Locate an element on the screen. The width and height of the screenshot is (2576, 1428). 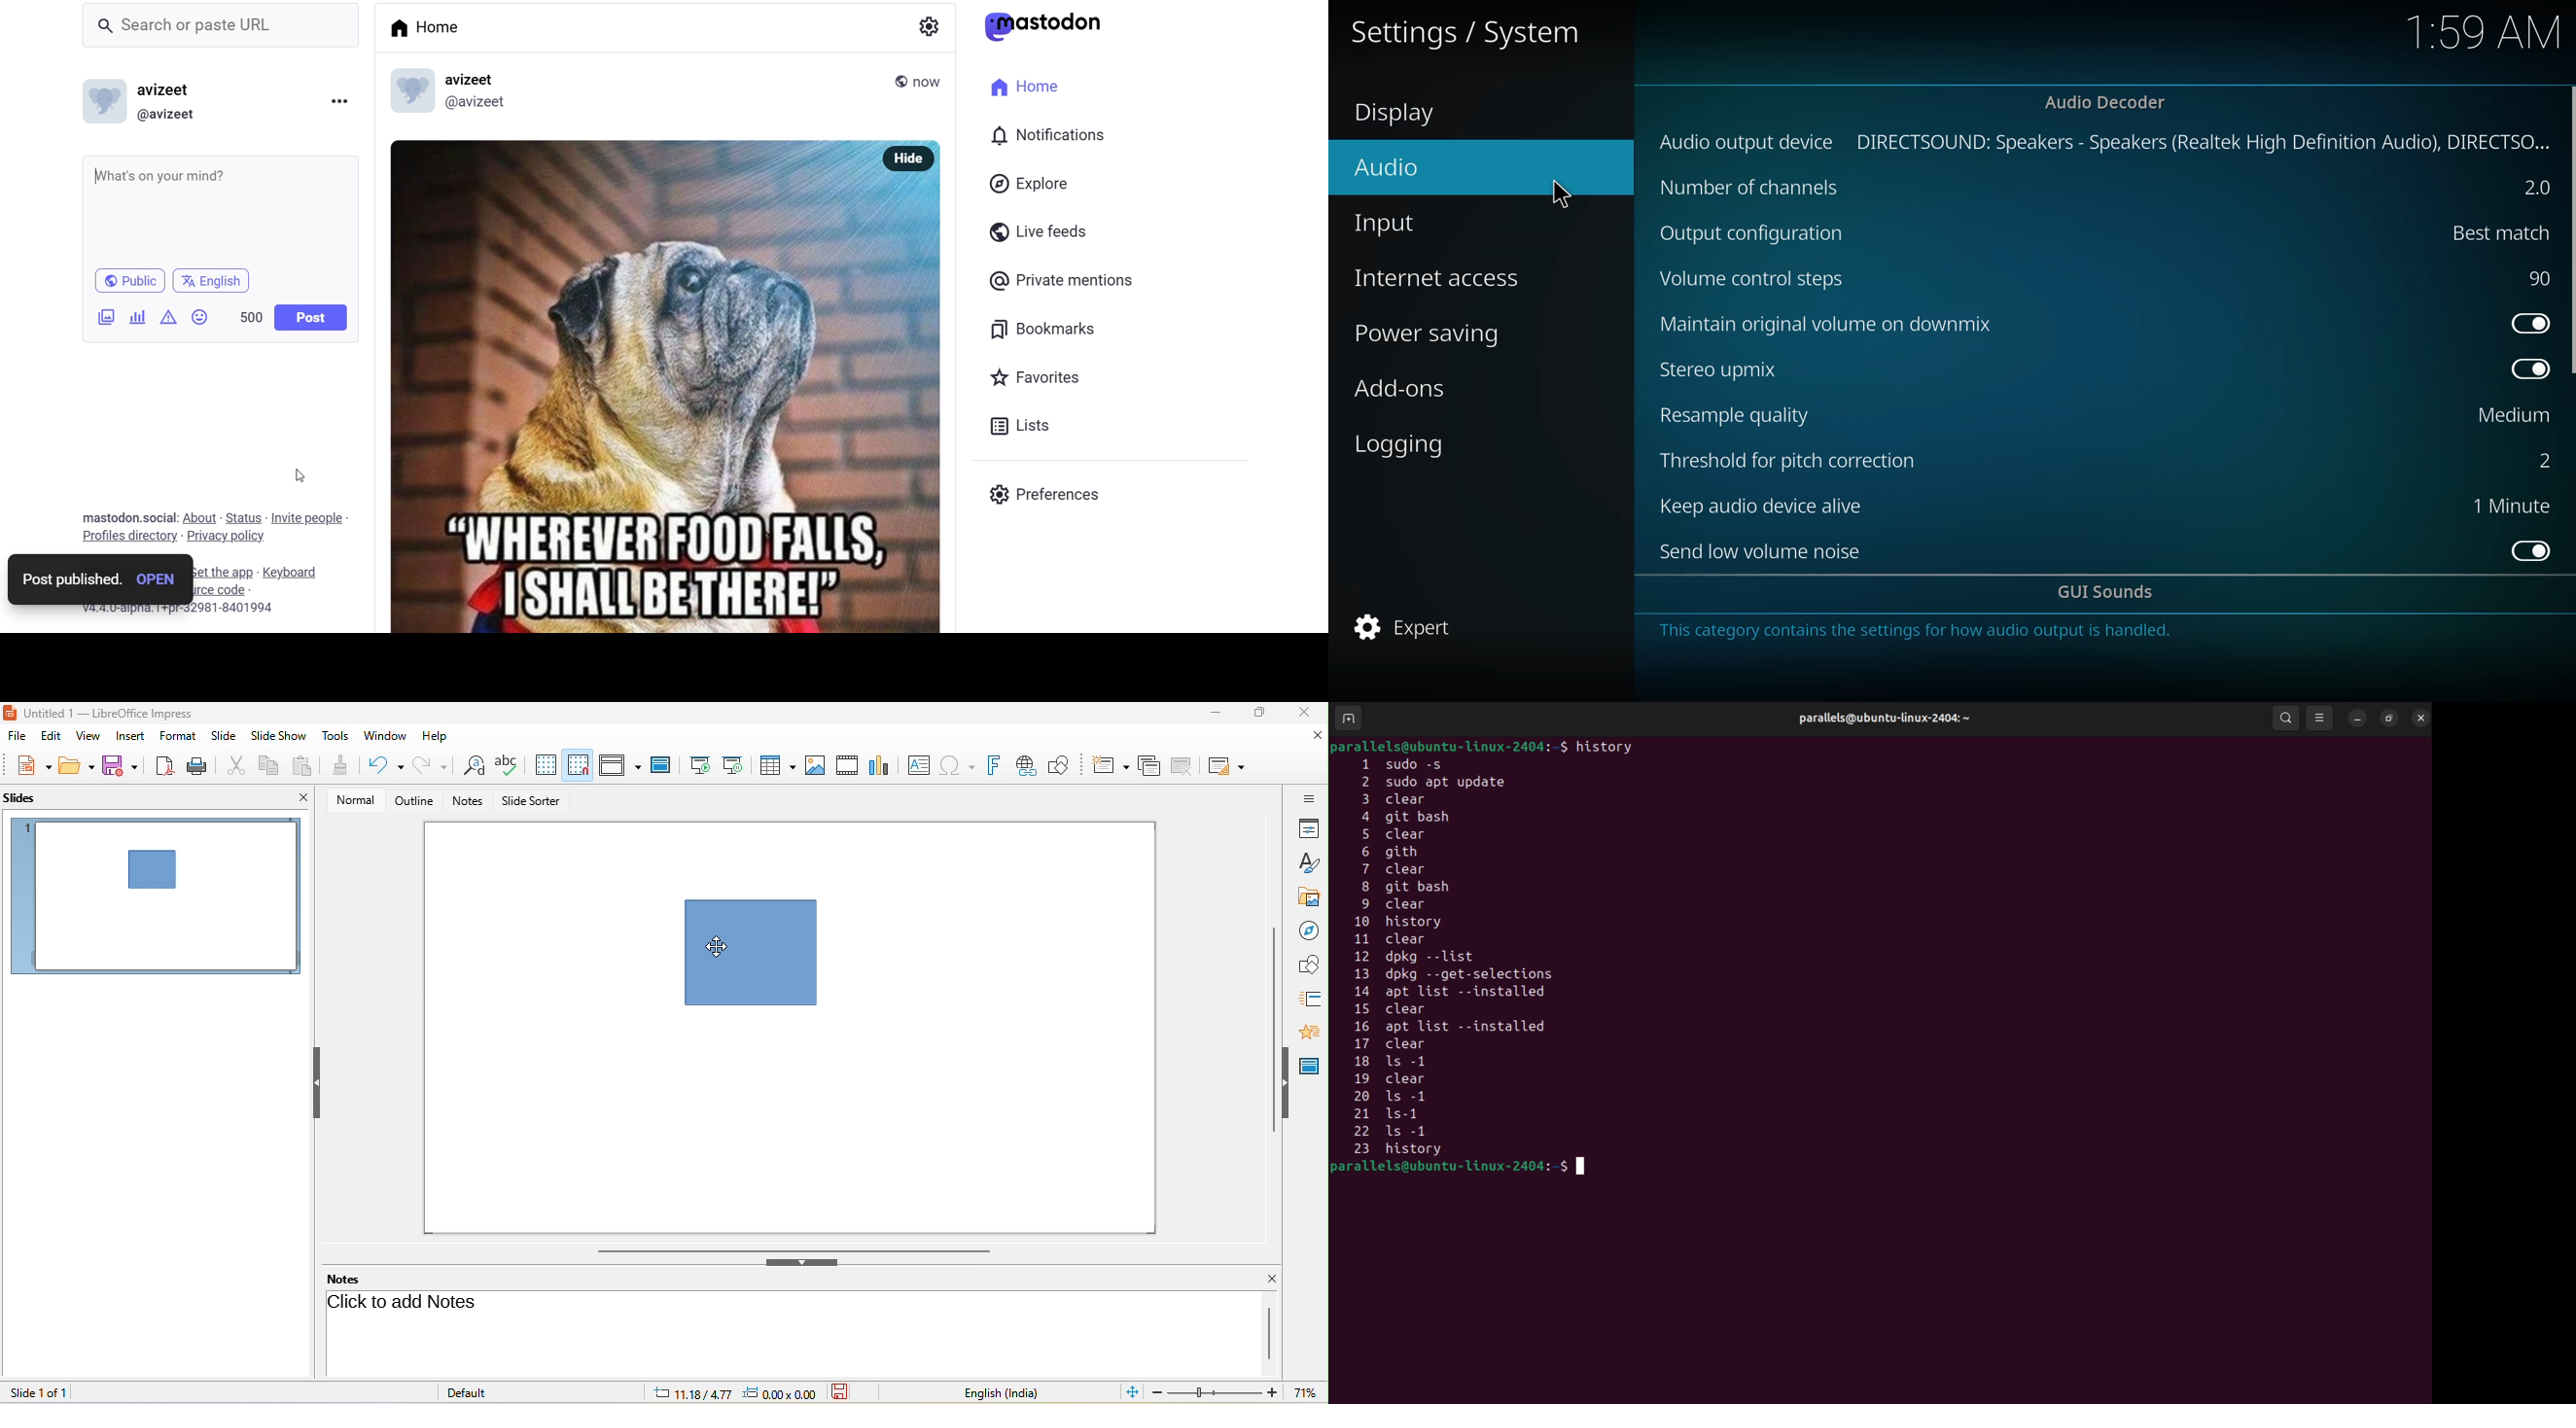
display is located at coordinates (1400, 114).